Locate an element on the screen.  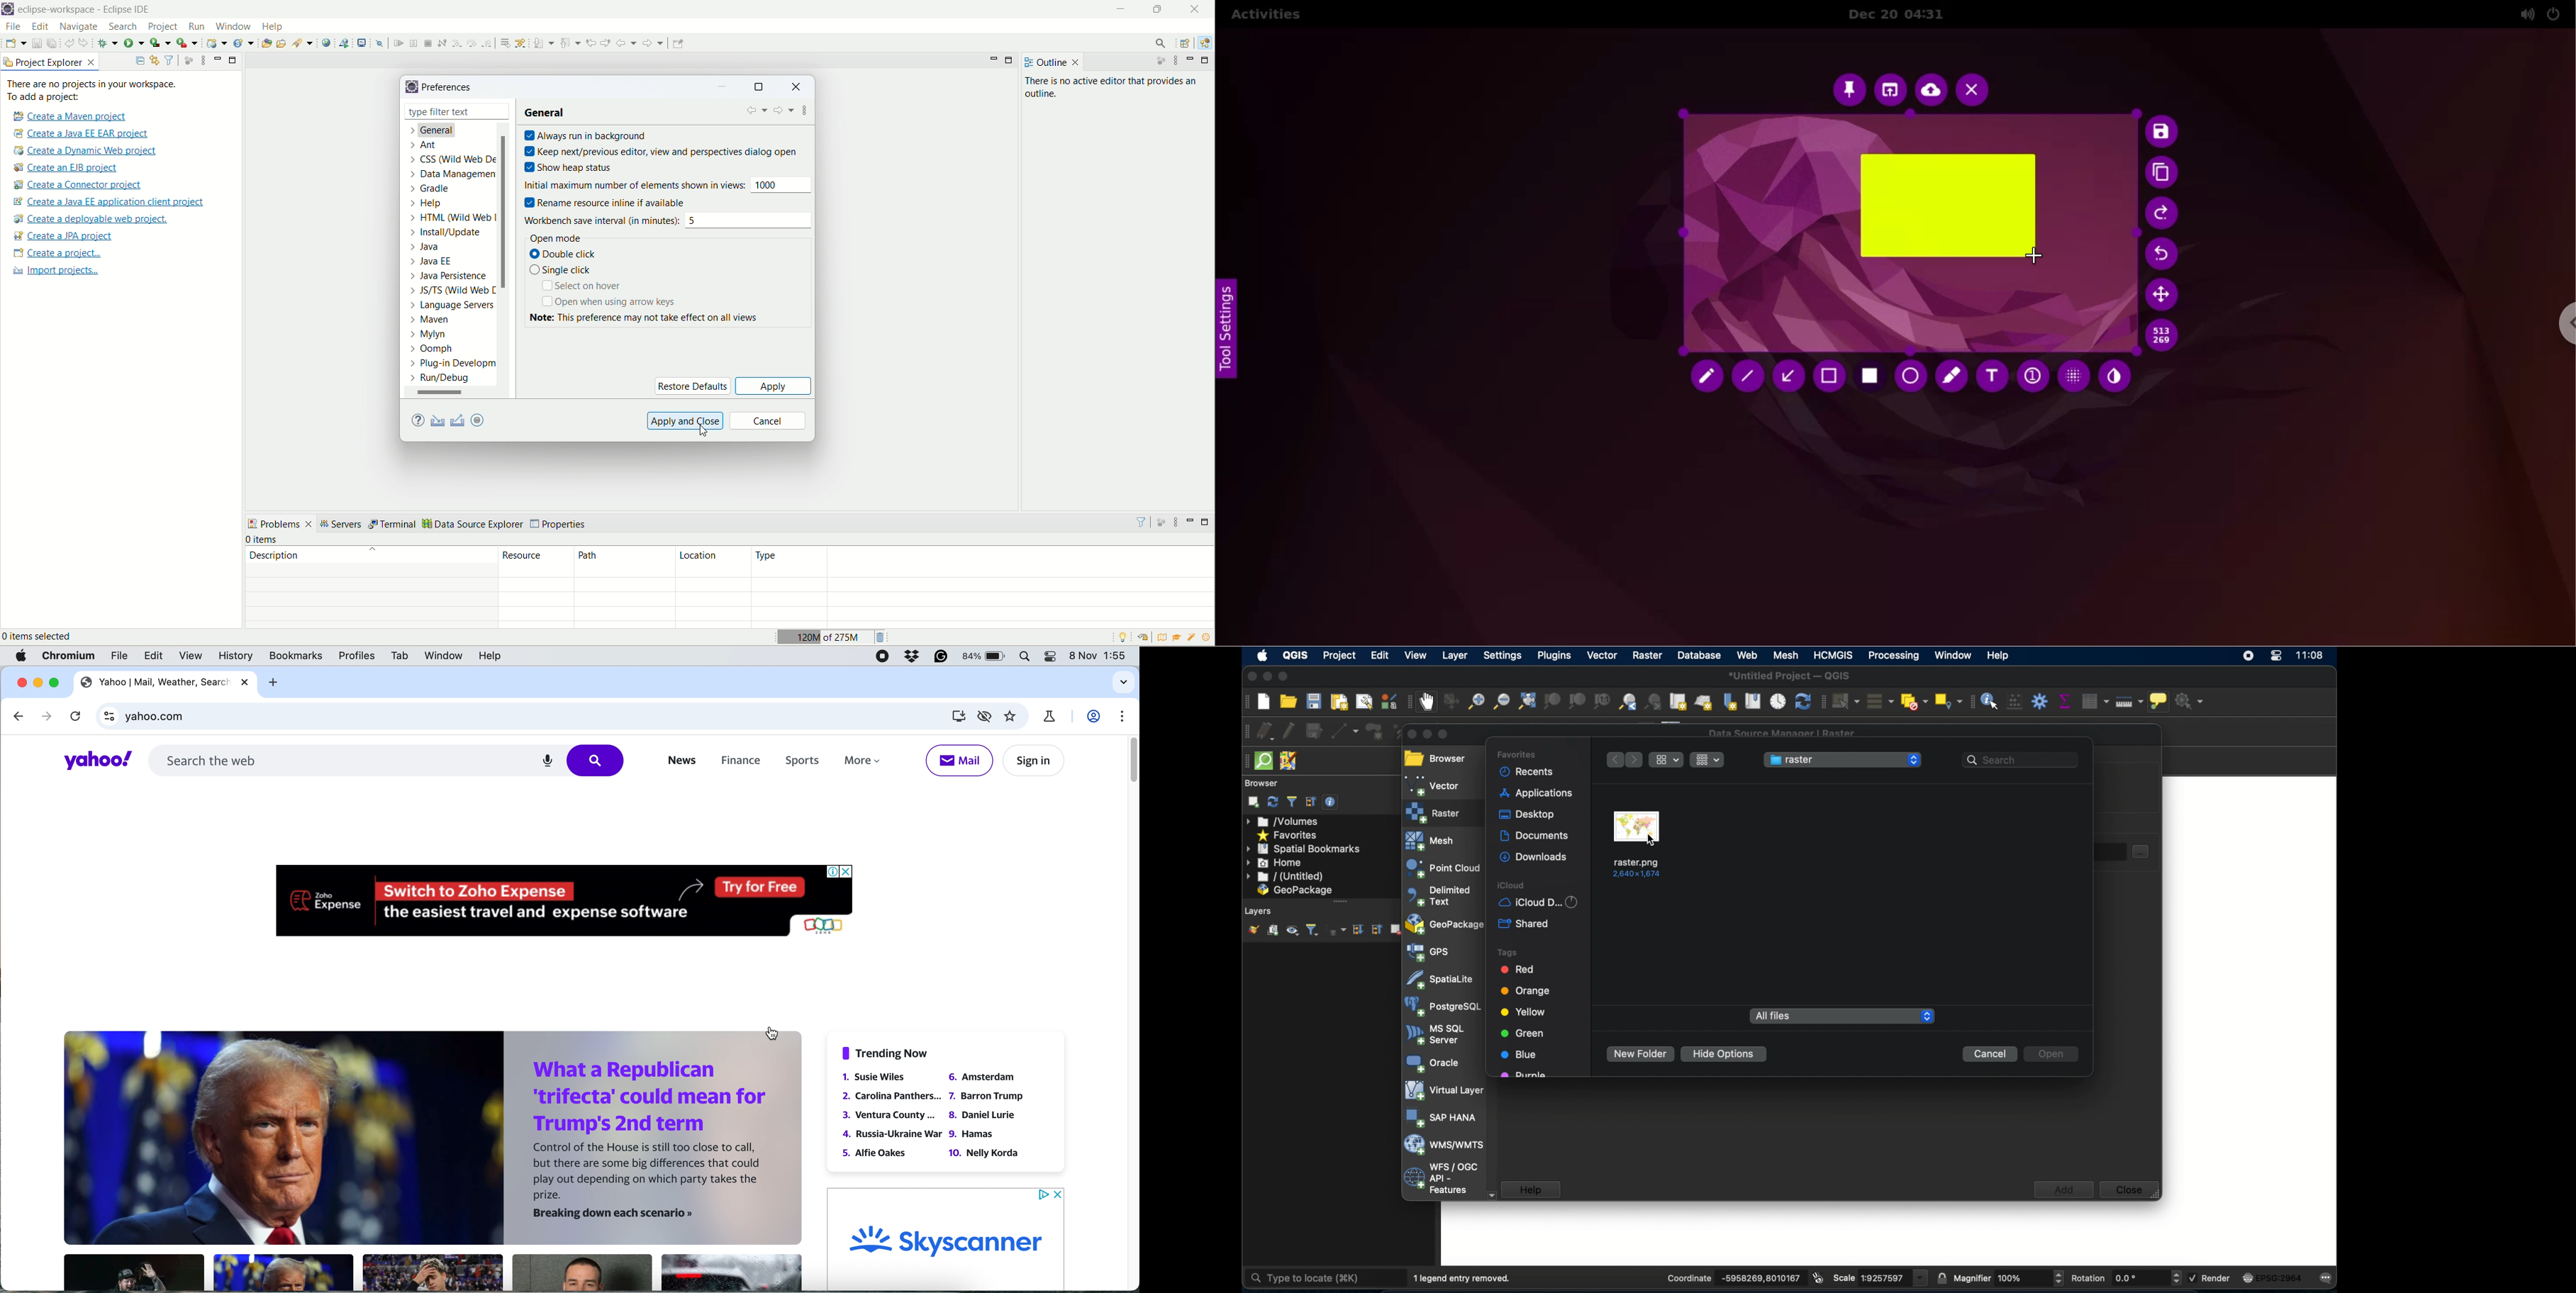
speech search is located at coordinates (547, 762).